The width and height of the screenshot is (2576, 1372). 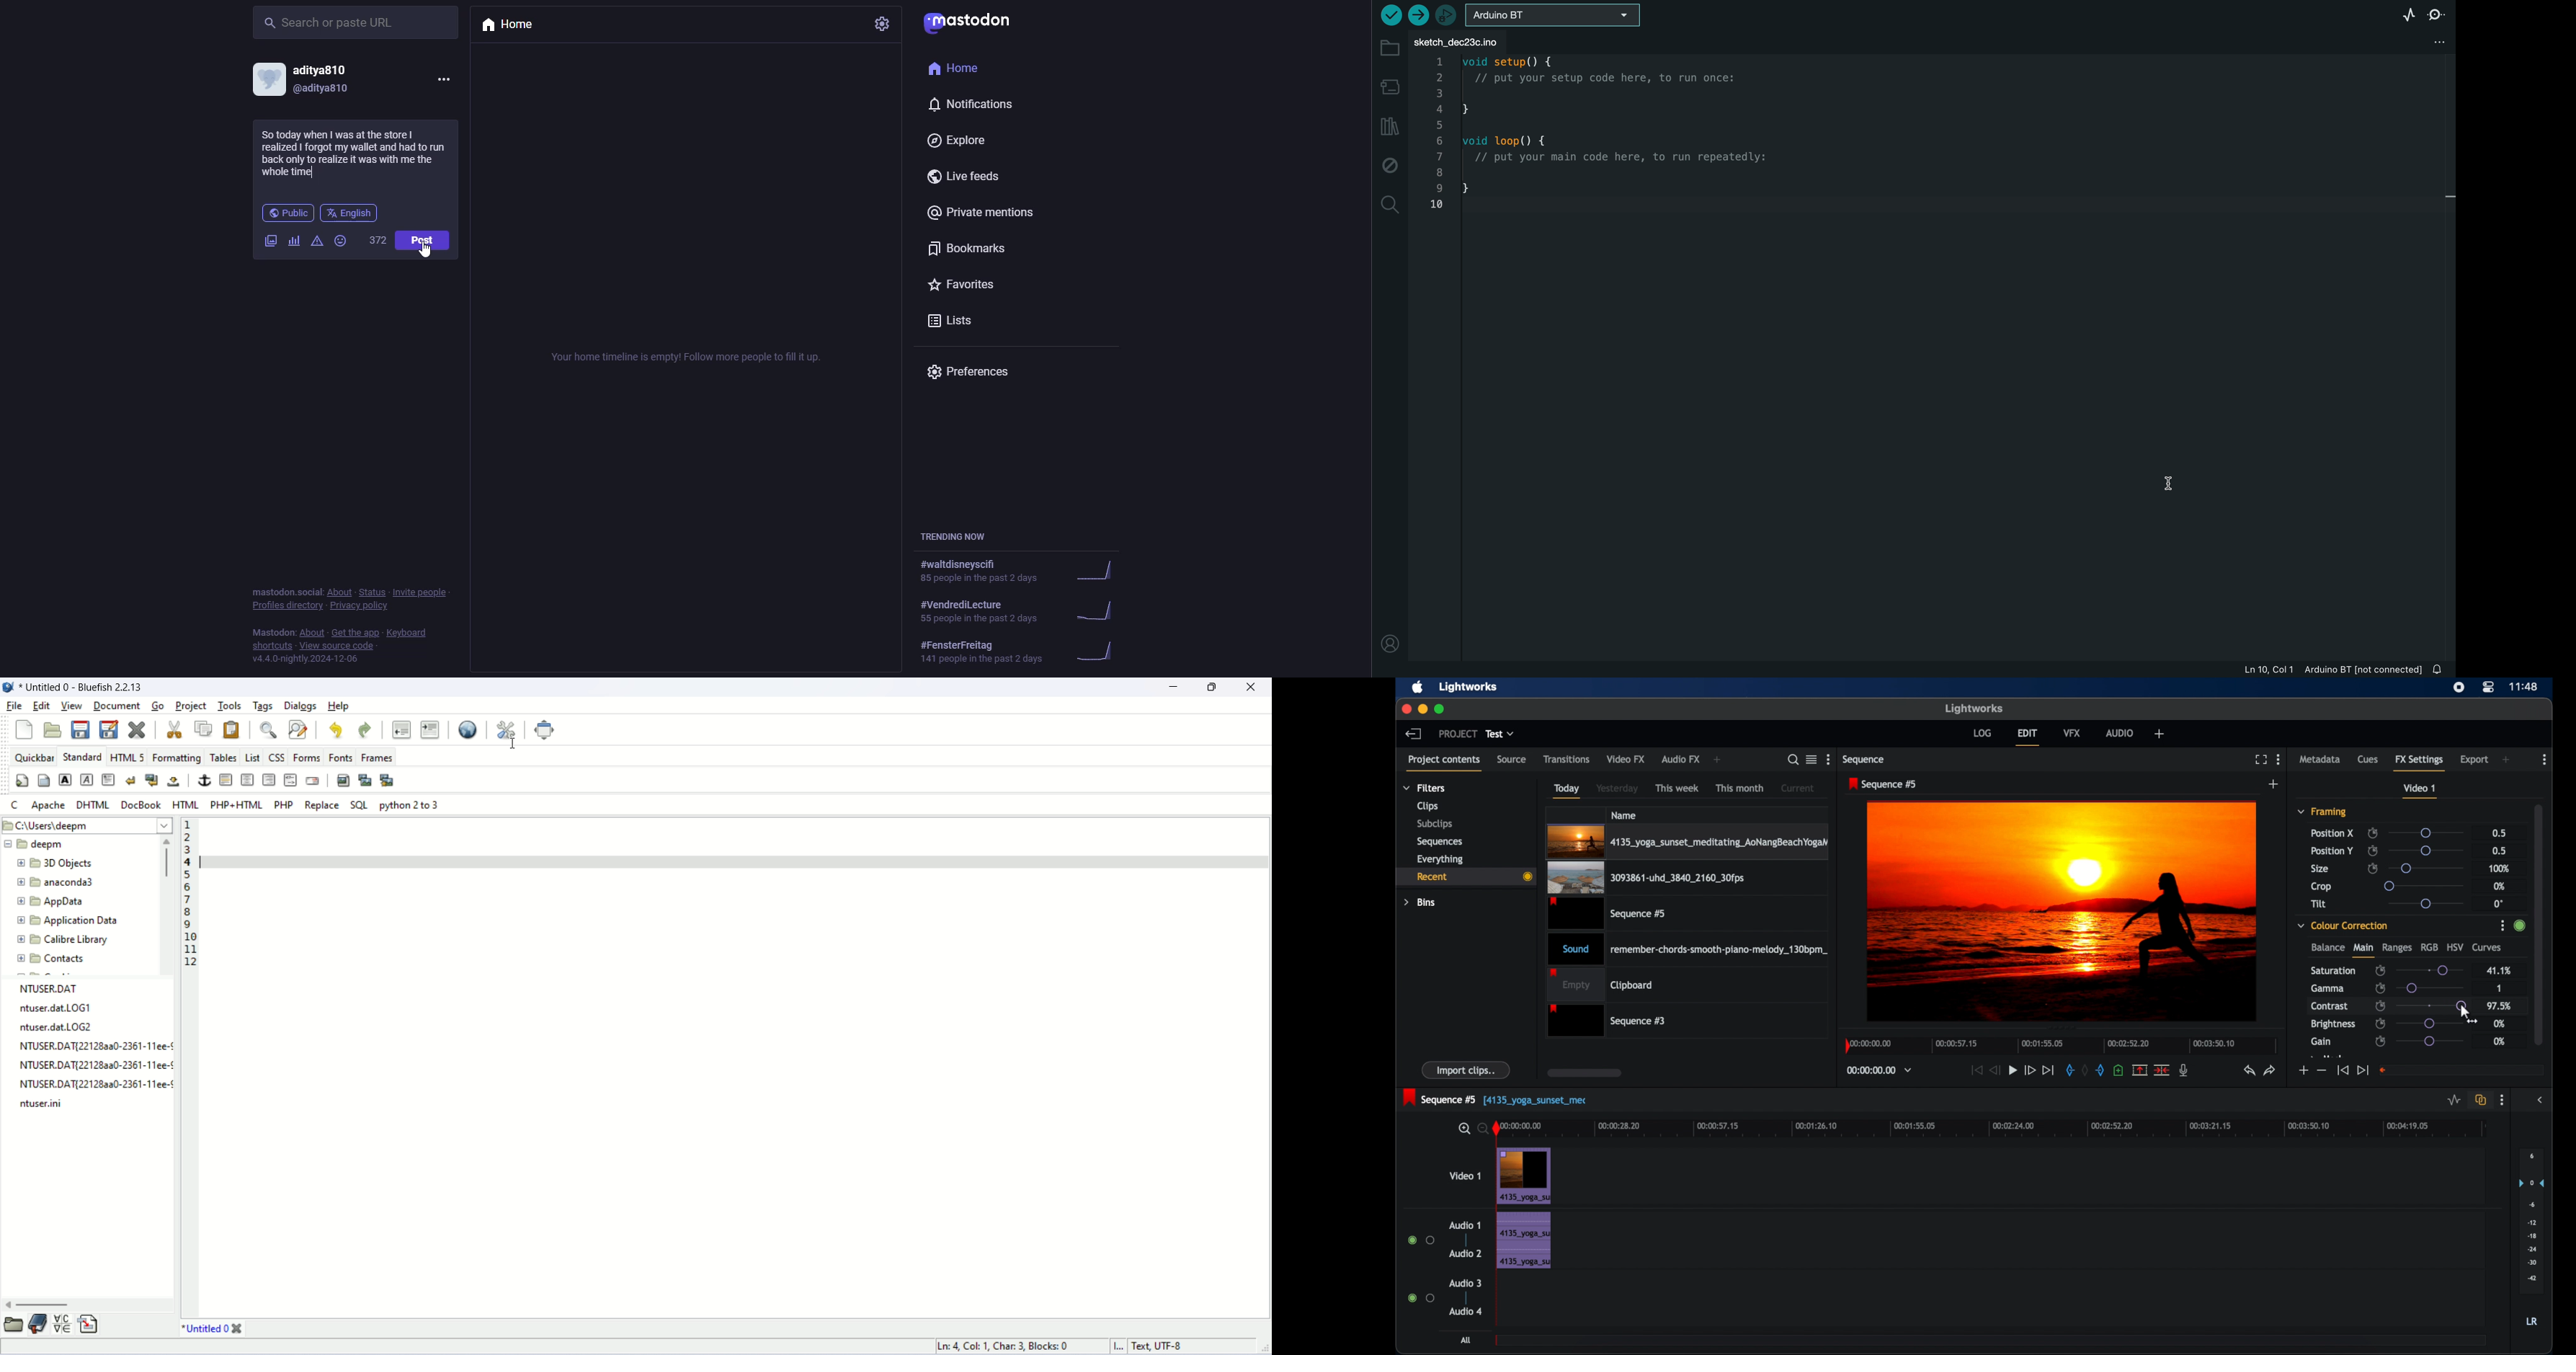 What do you see at coordinates (186, 805) in the screenshot?
I see `HTML` at bounding box center [186, 805].